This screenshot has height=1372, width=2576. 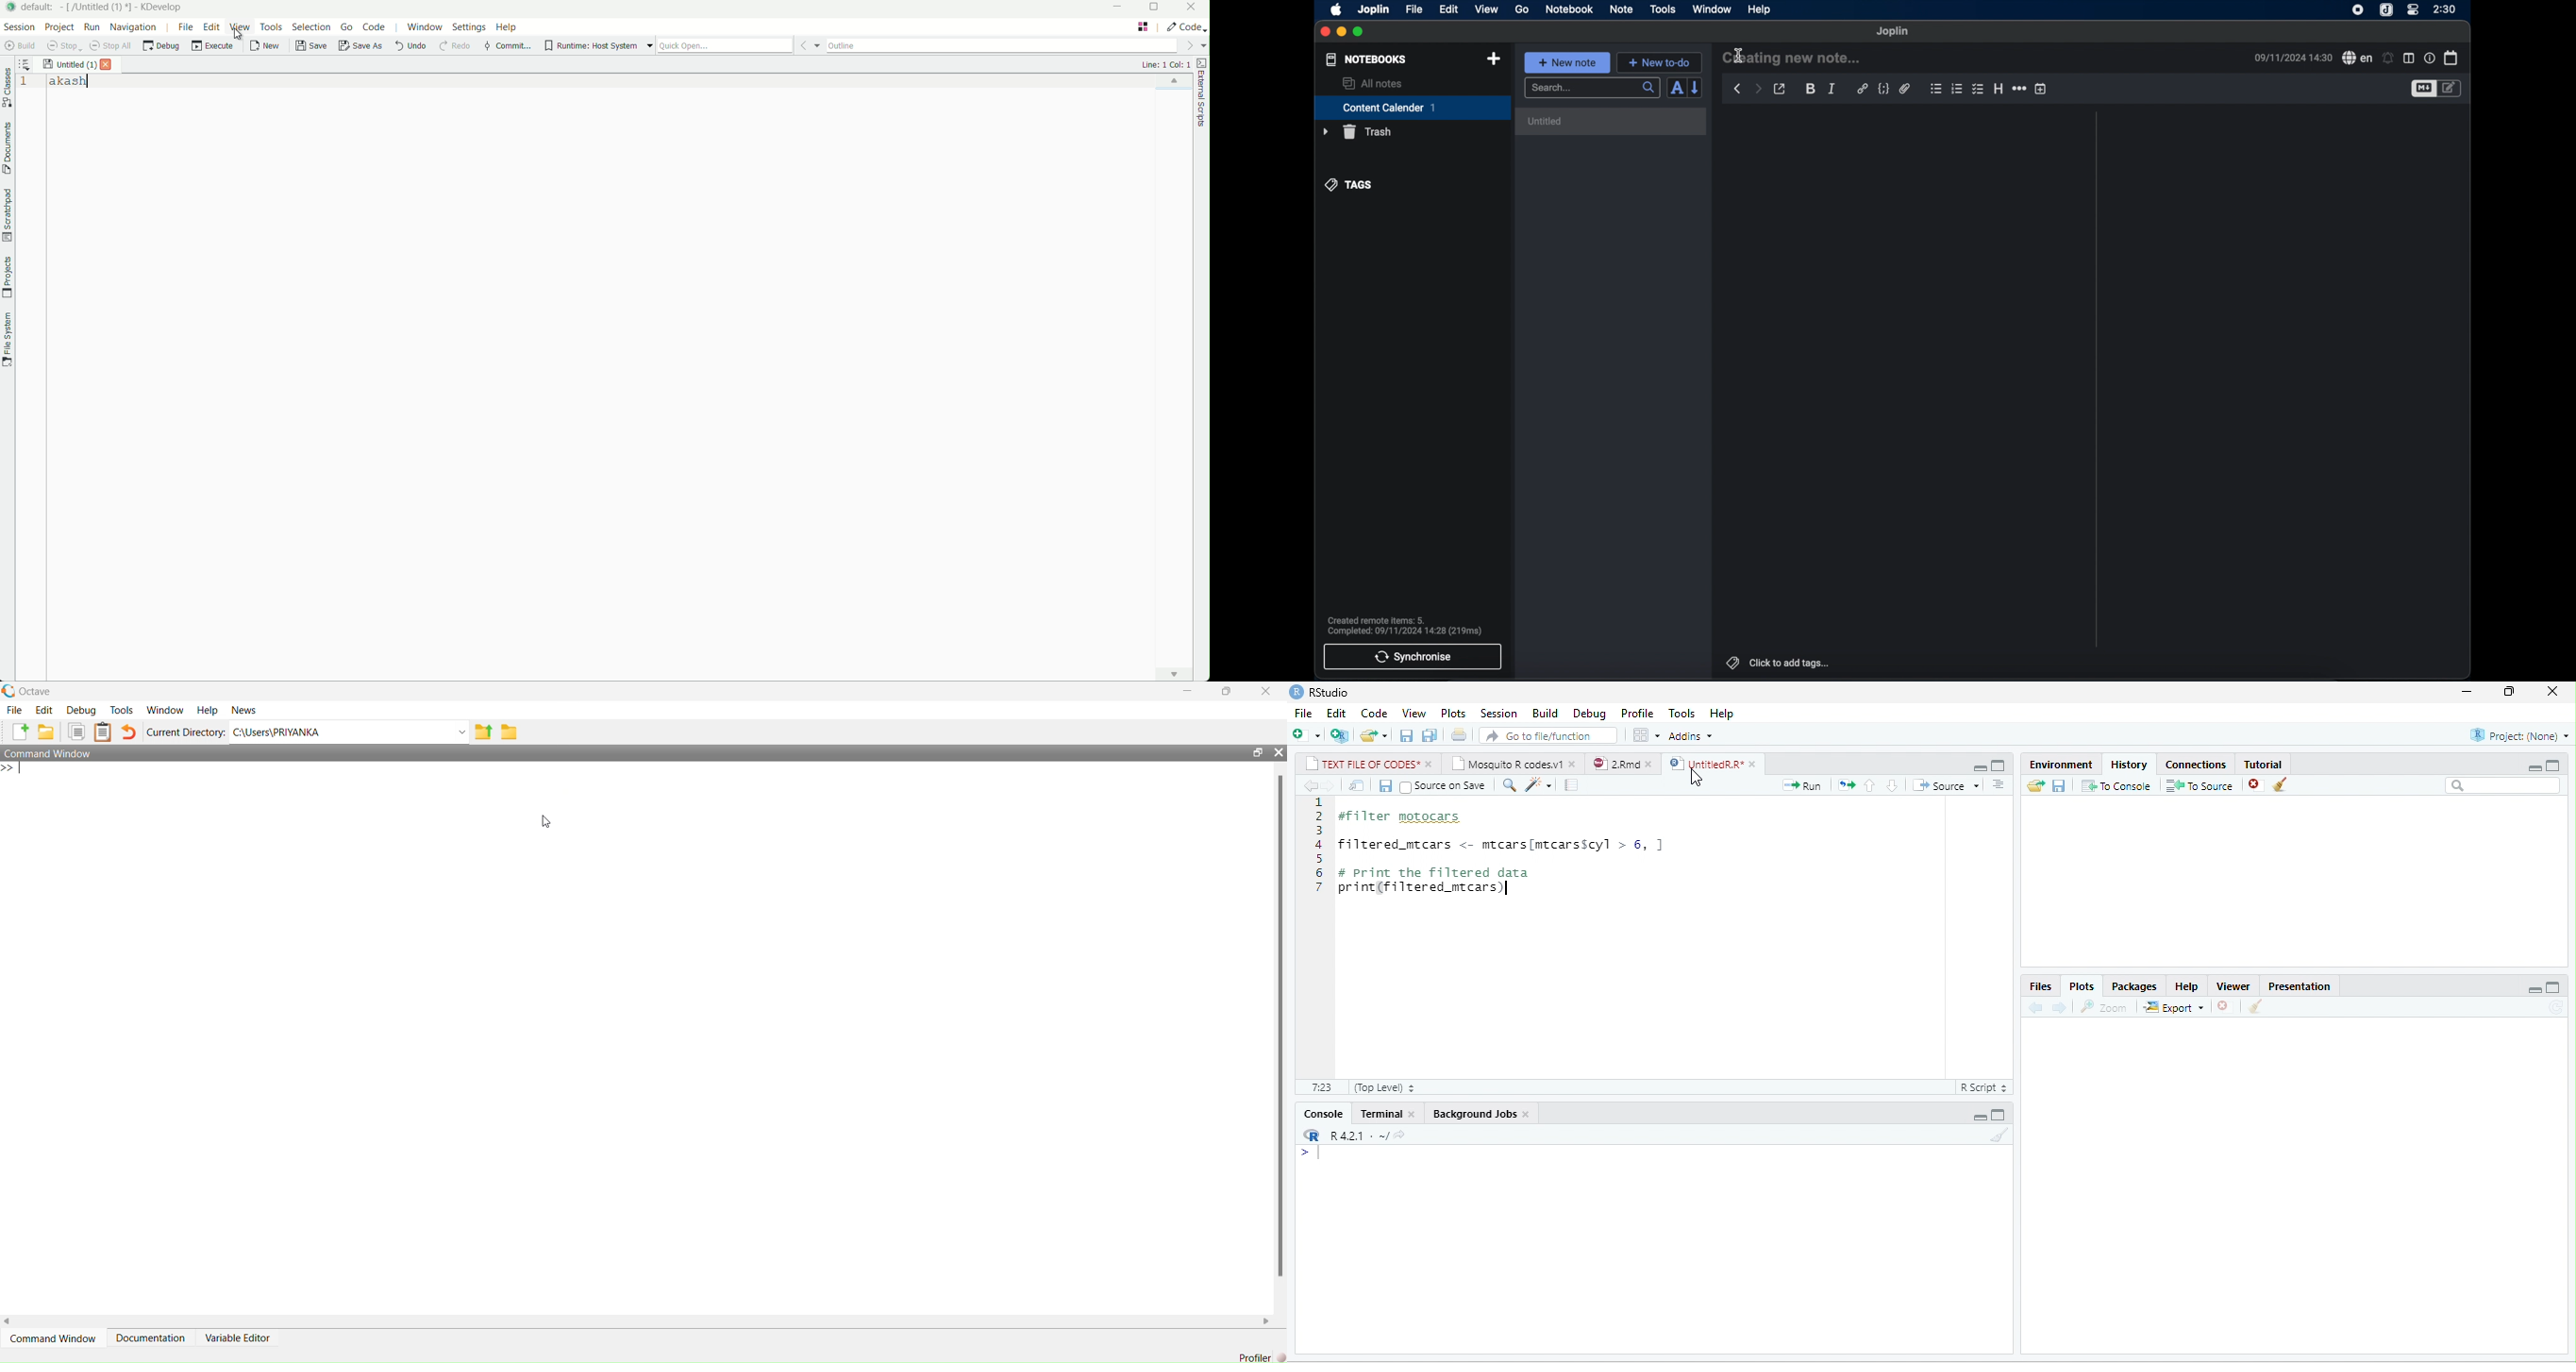 What do you see at coordinates (1740, 56) in the screenshot?
I see `I beam cursor` at bounding box center [1740, 56].